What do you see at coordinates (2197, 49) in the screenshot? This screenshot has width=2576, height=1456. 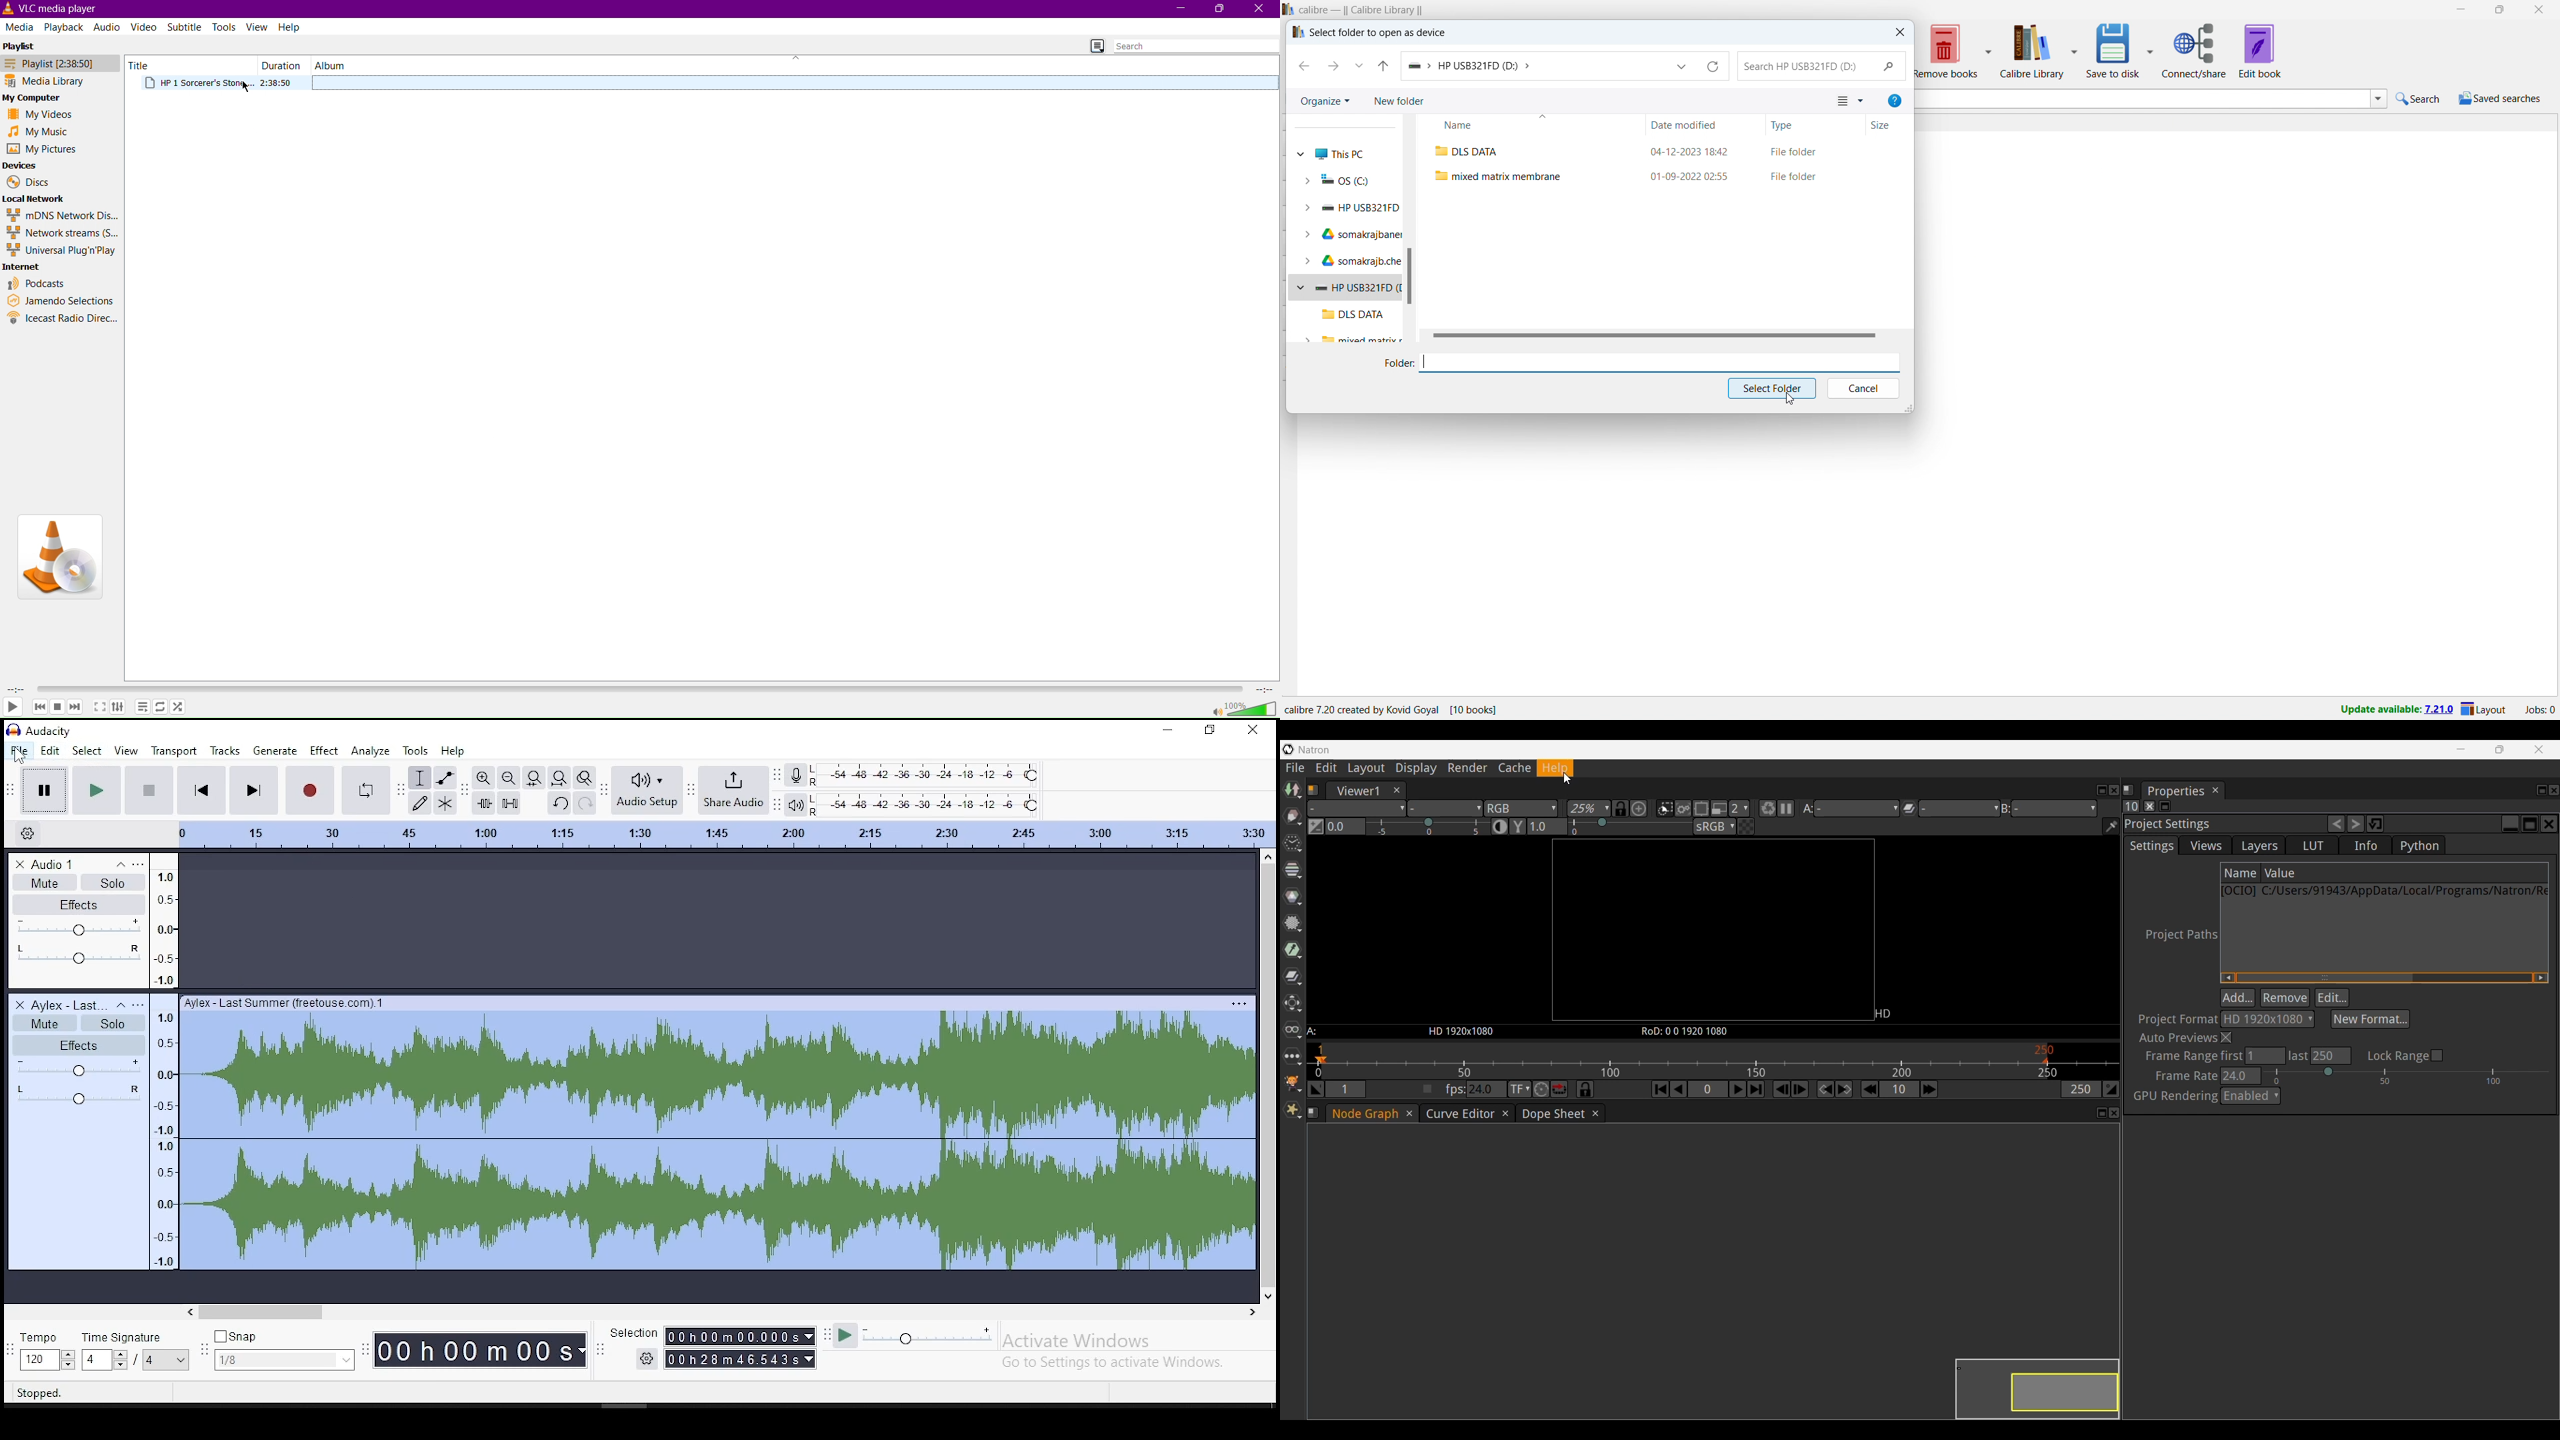 I see `connect/share` at bounding box center [2197, 49].